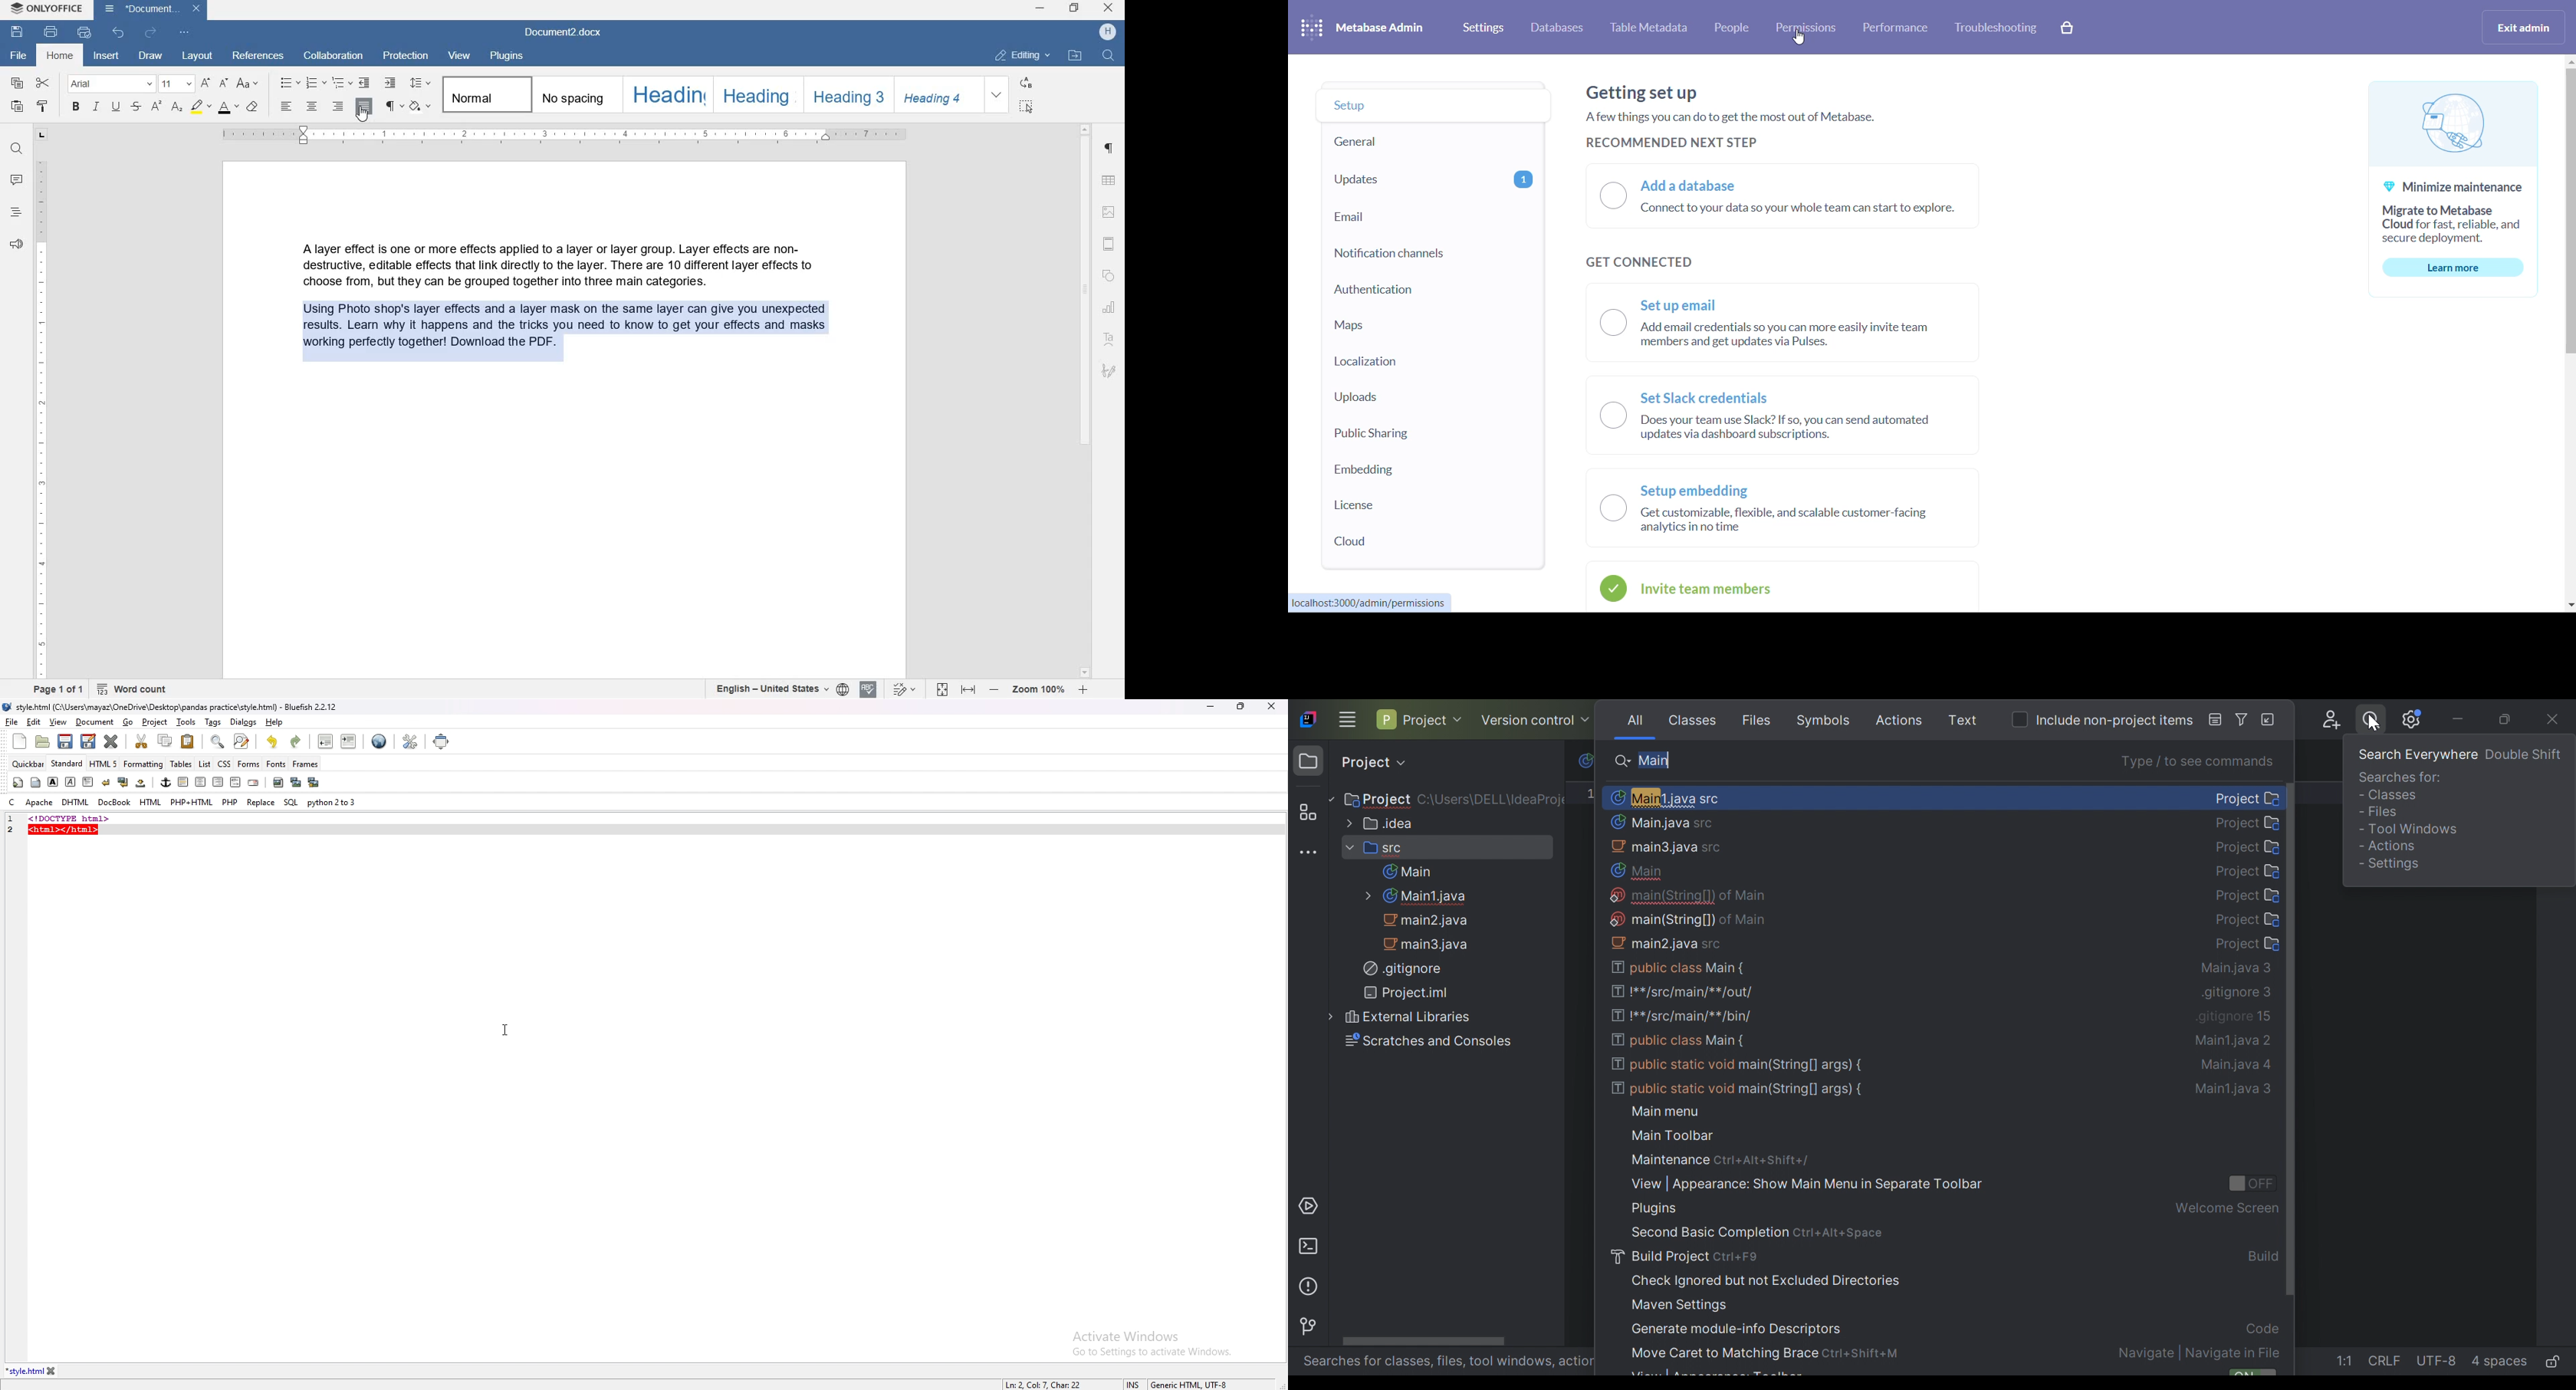 The height and width of the screenshot is (1400, 2576). Describe the element at coordinates (364, 115) in the screenshot. I see `CURSOR` at that location.